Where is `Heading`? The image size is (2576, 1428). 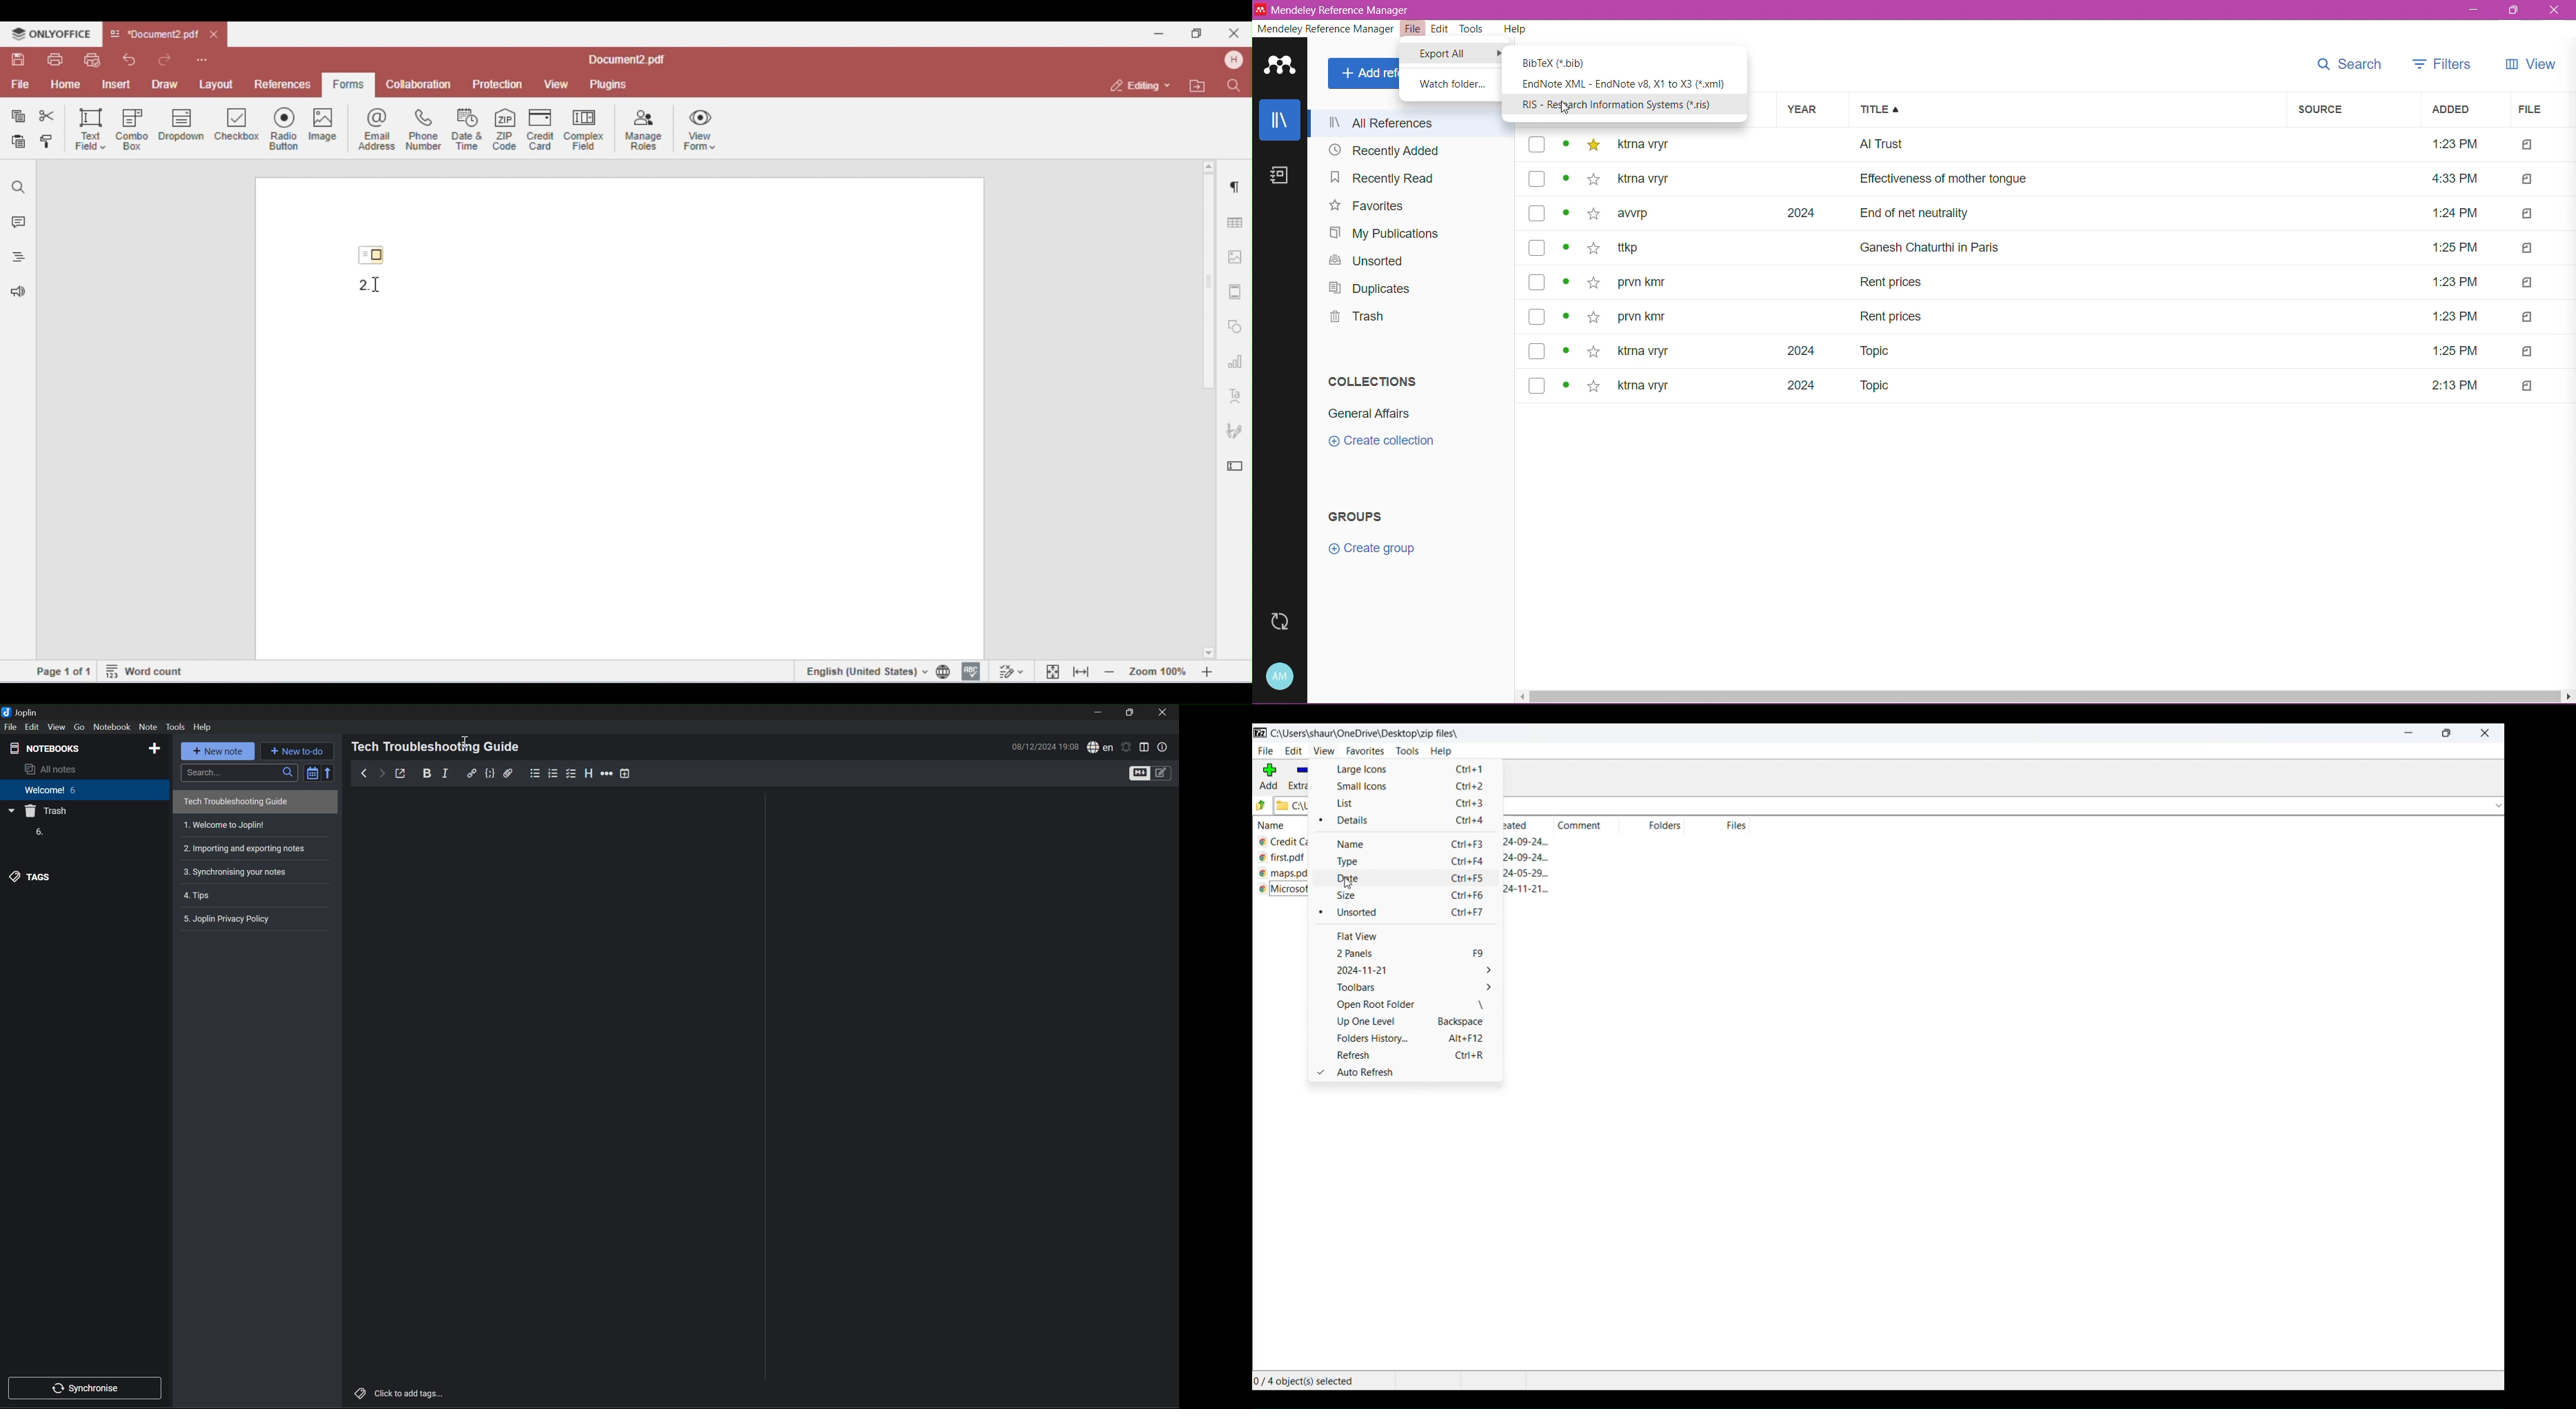 Heading is located at coordinates (589, 774).